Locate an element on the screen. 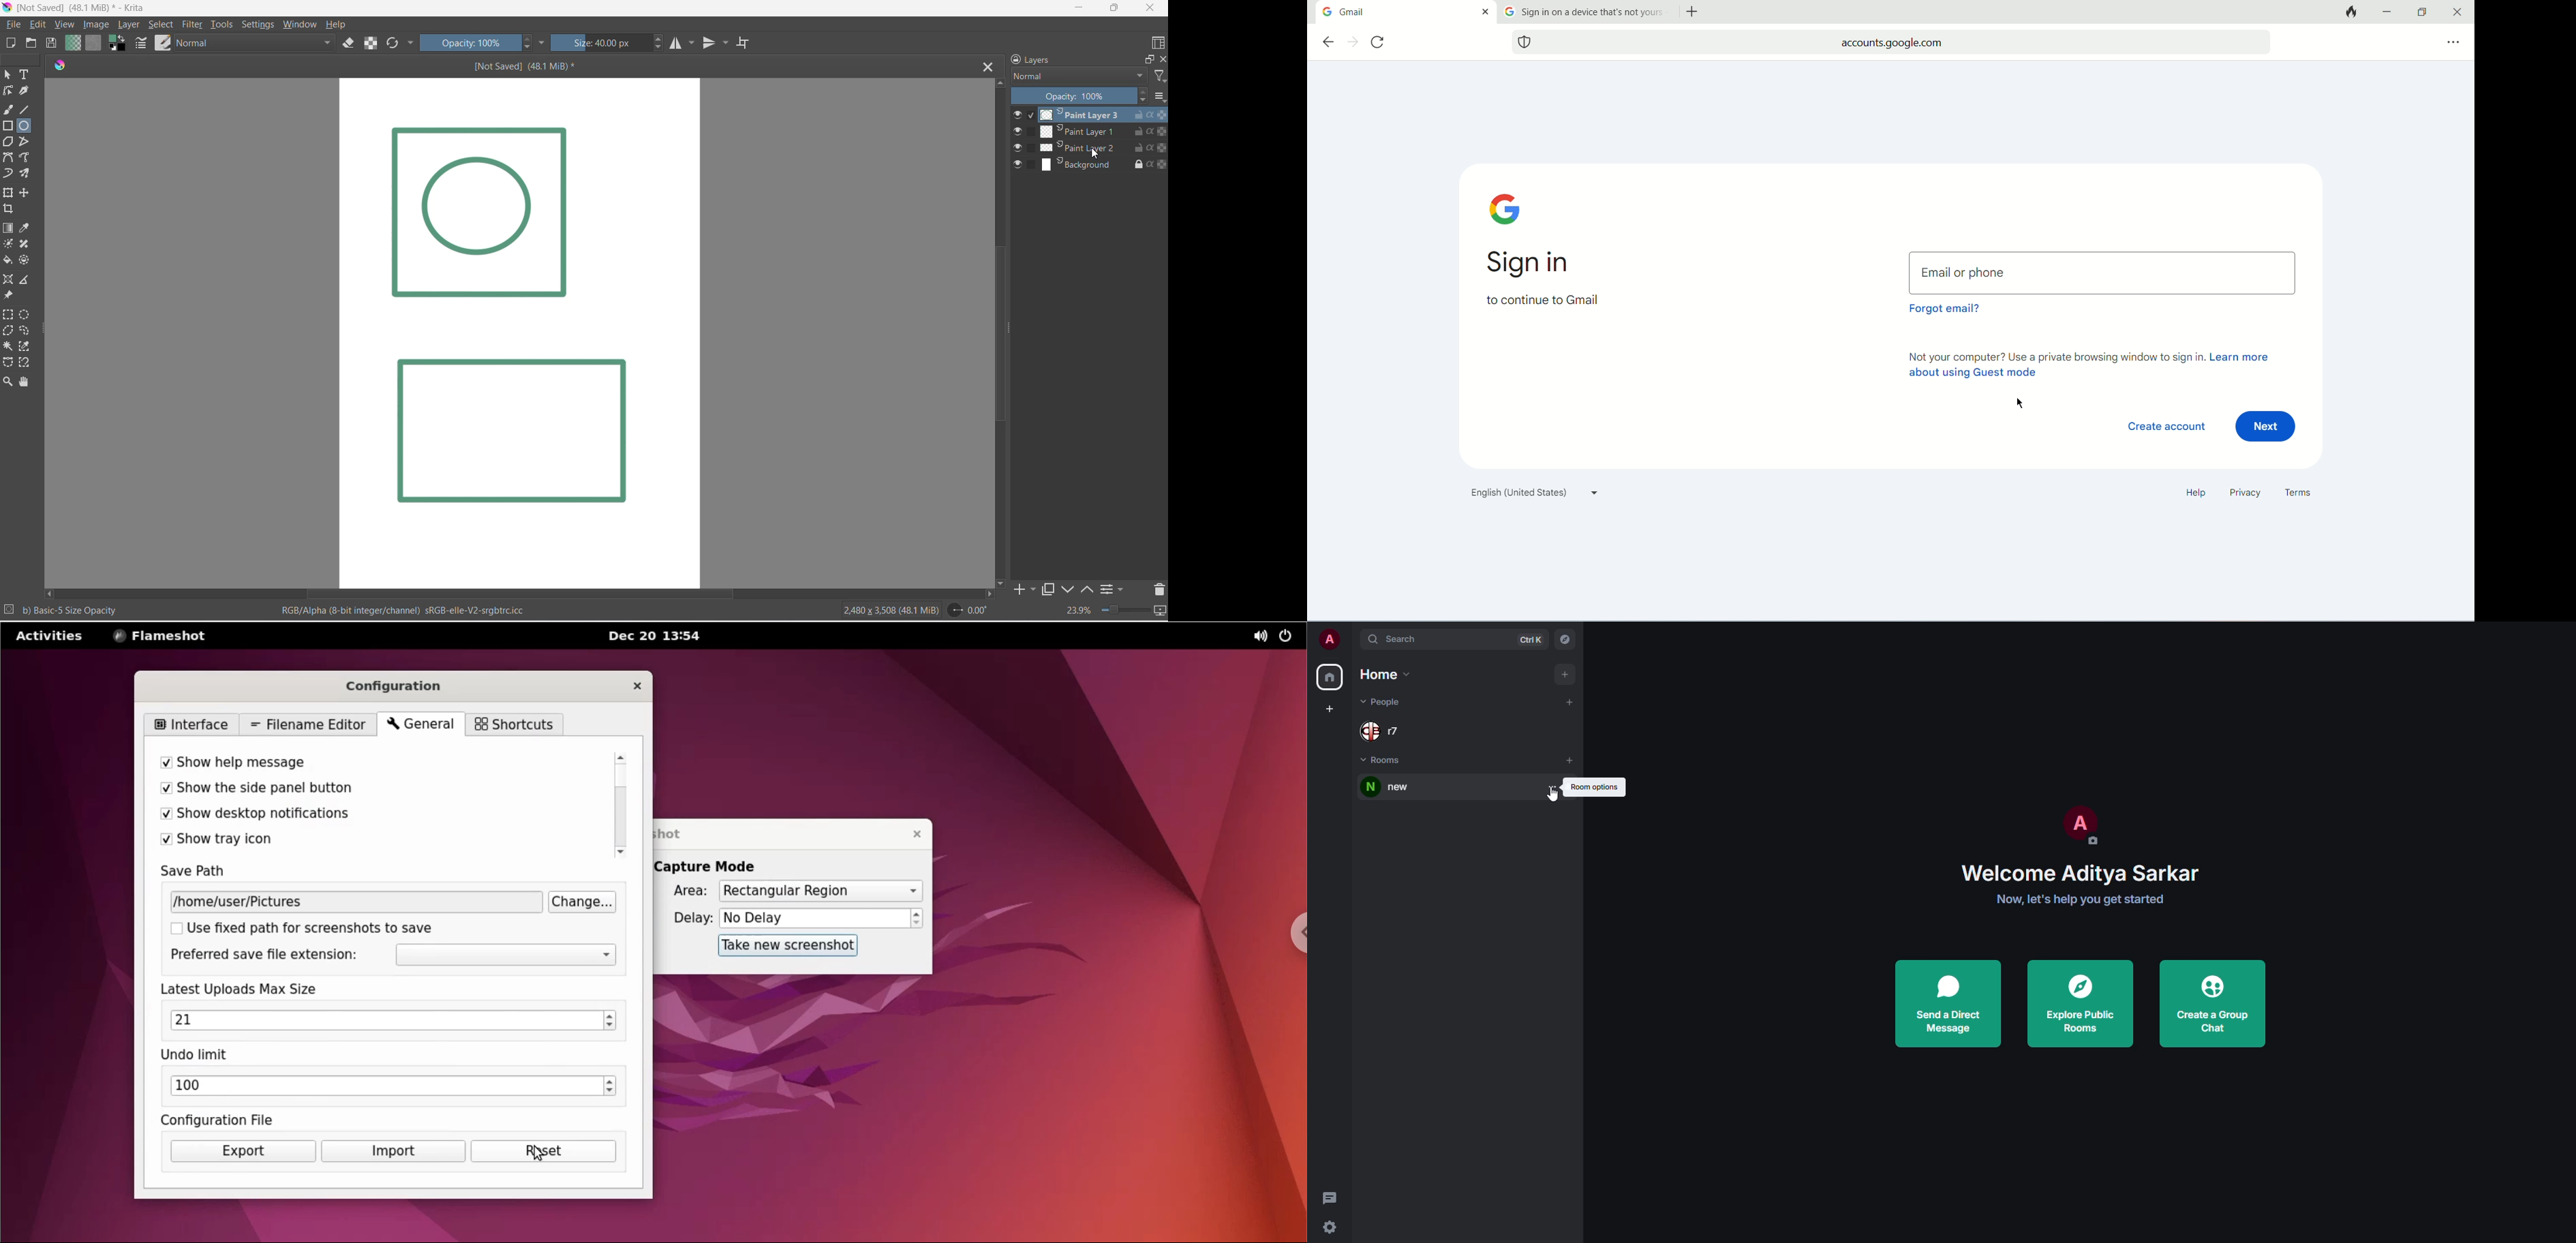 This screenshot has width=2576, height=1260. opacity is located at coordinates (467, 43).